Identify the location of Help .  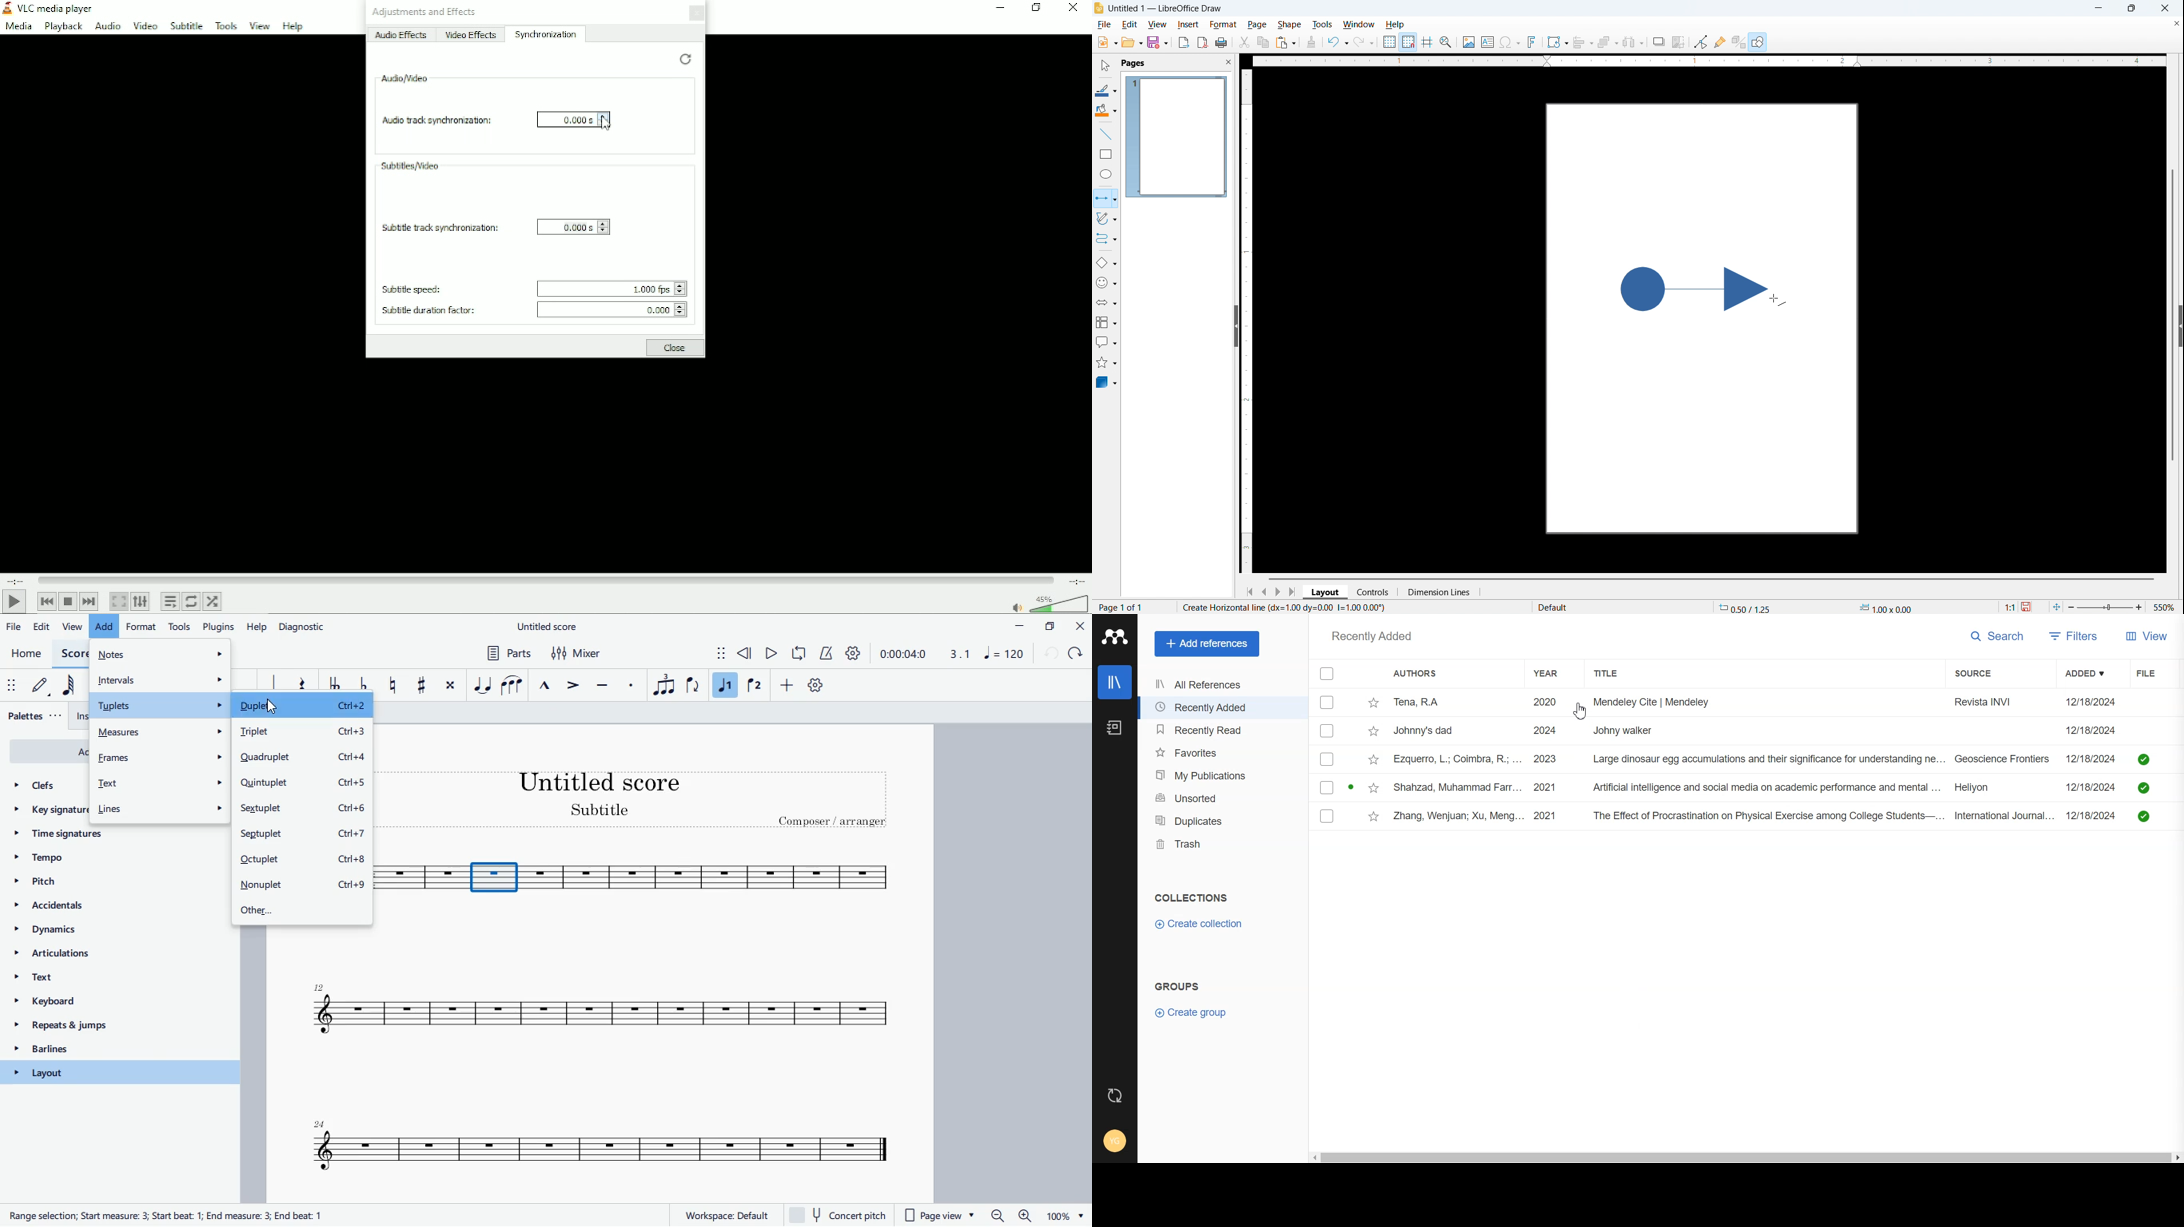
(1394, 24).